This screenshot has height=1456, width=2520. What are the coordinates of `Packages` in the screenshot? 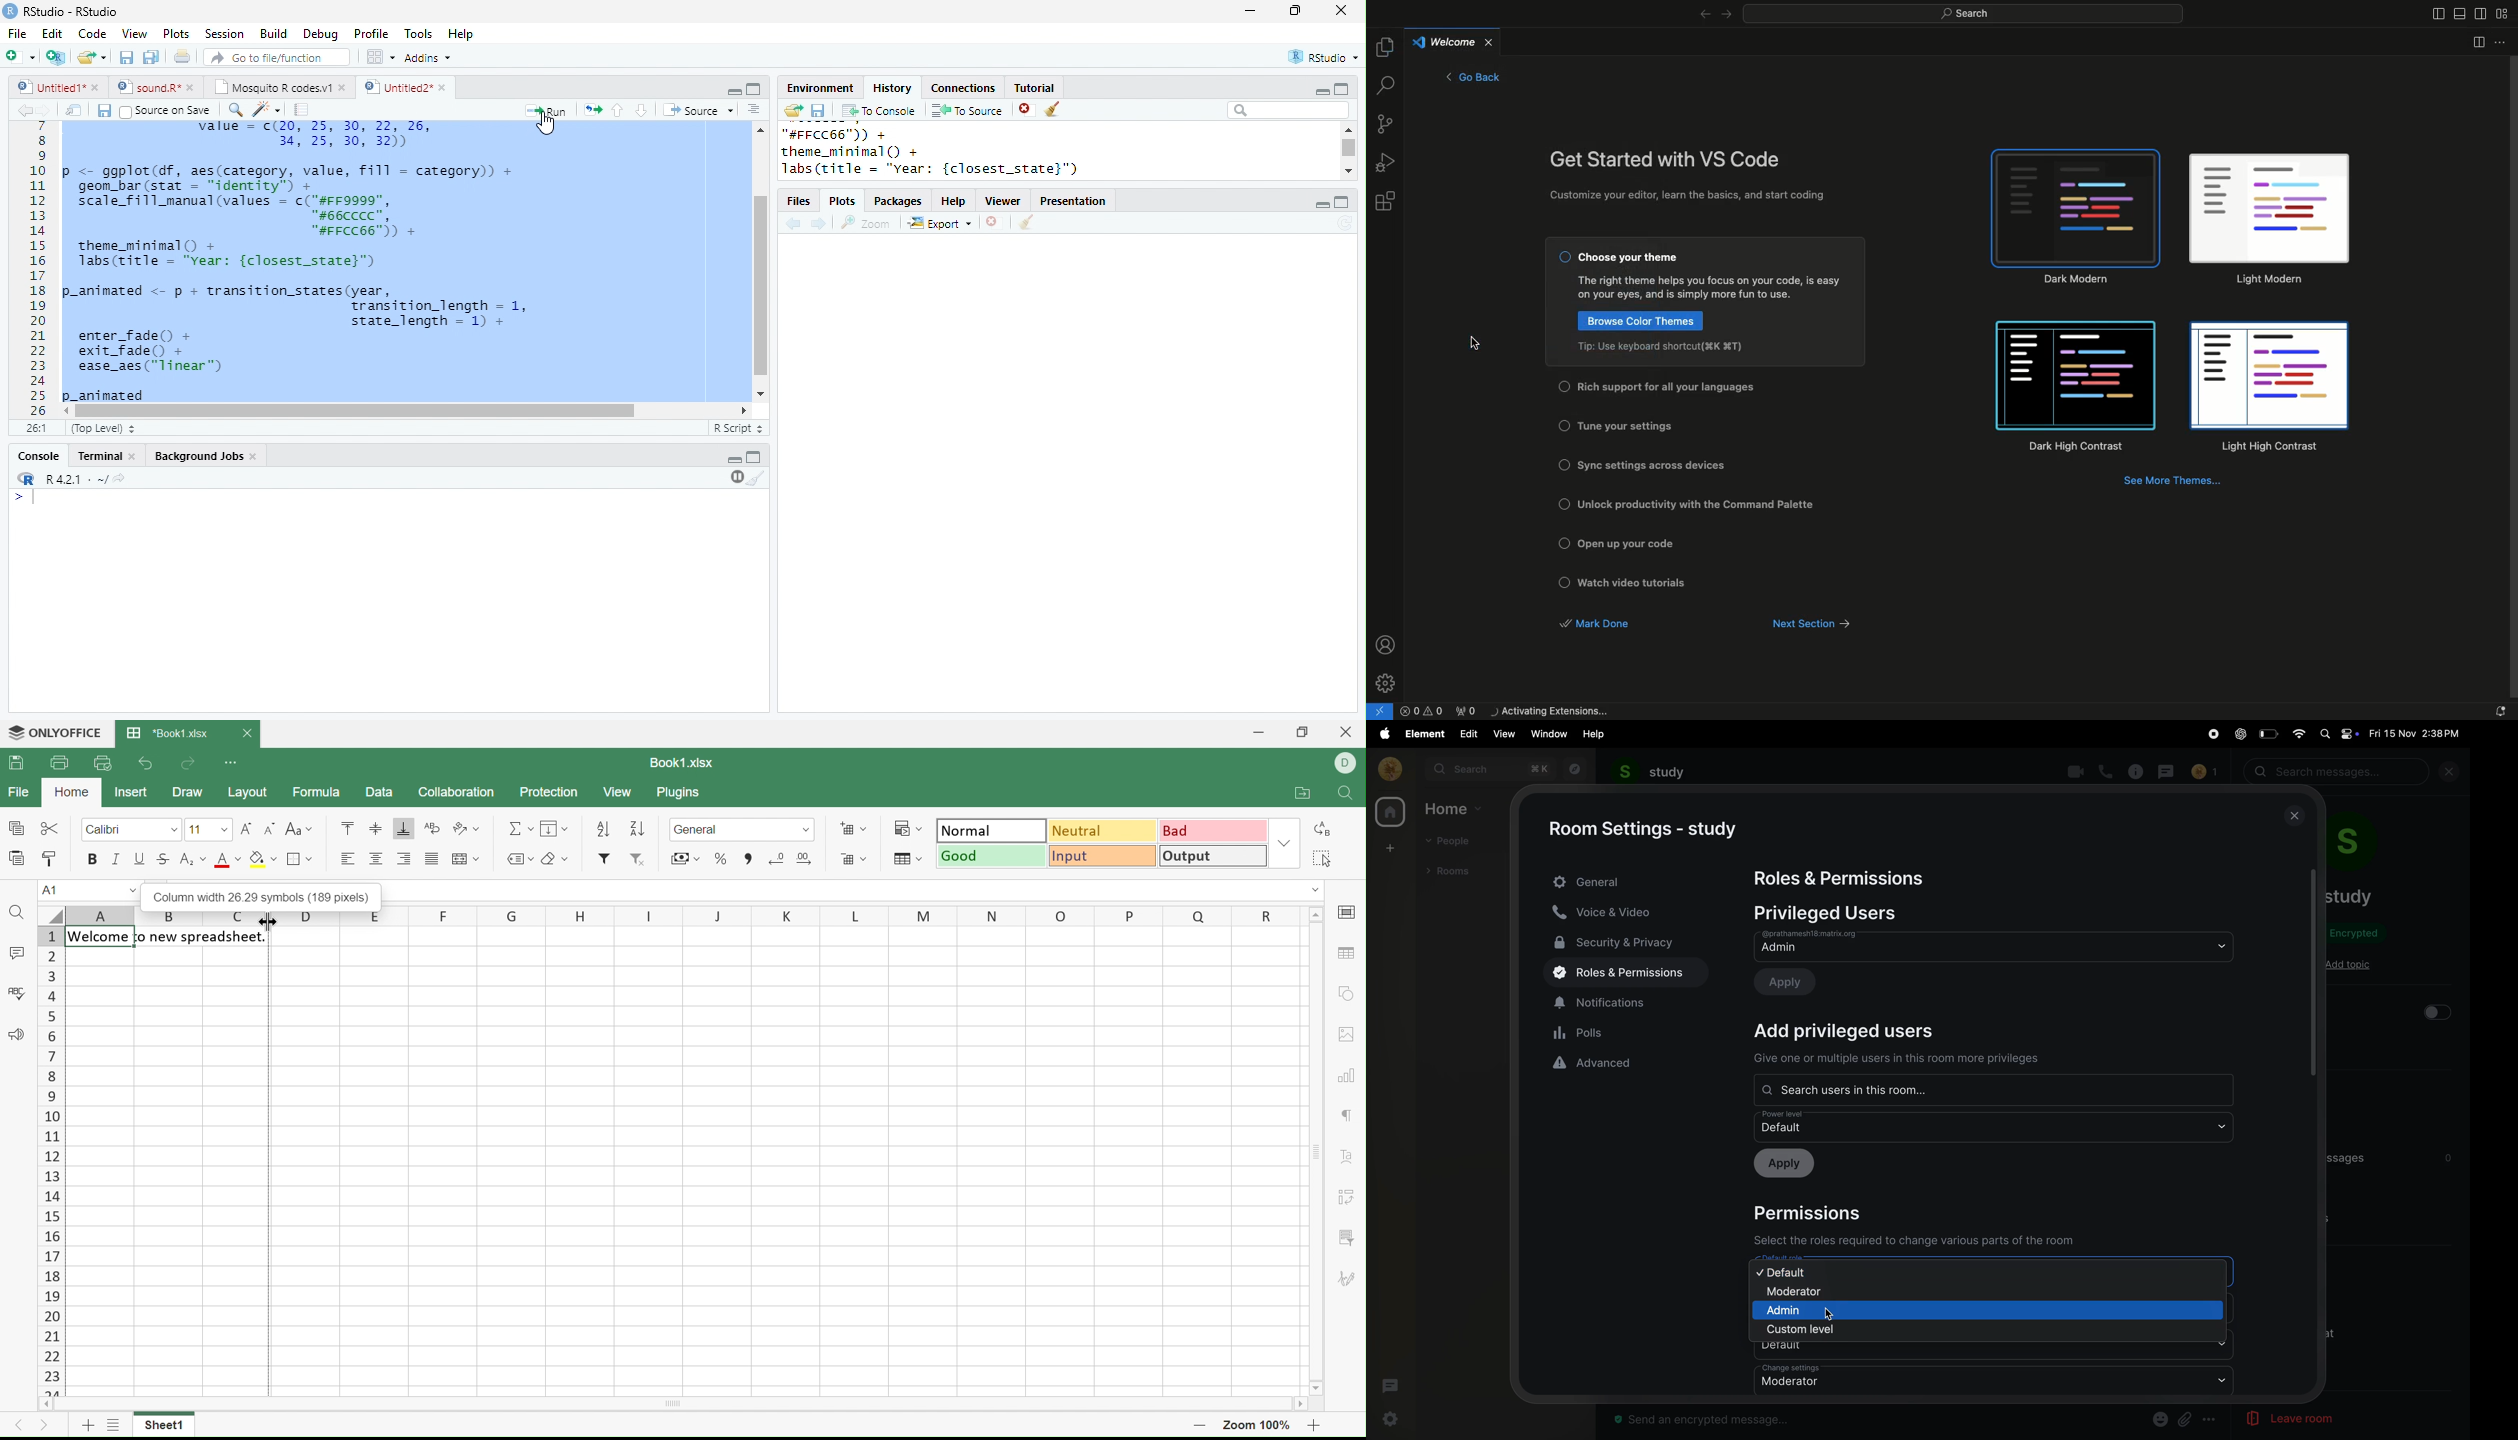 It's located at (899, 201).